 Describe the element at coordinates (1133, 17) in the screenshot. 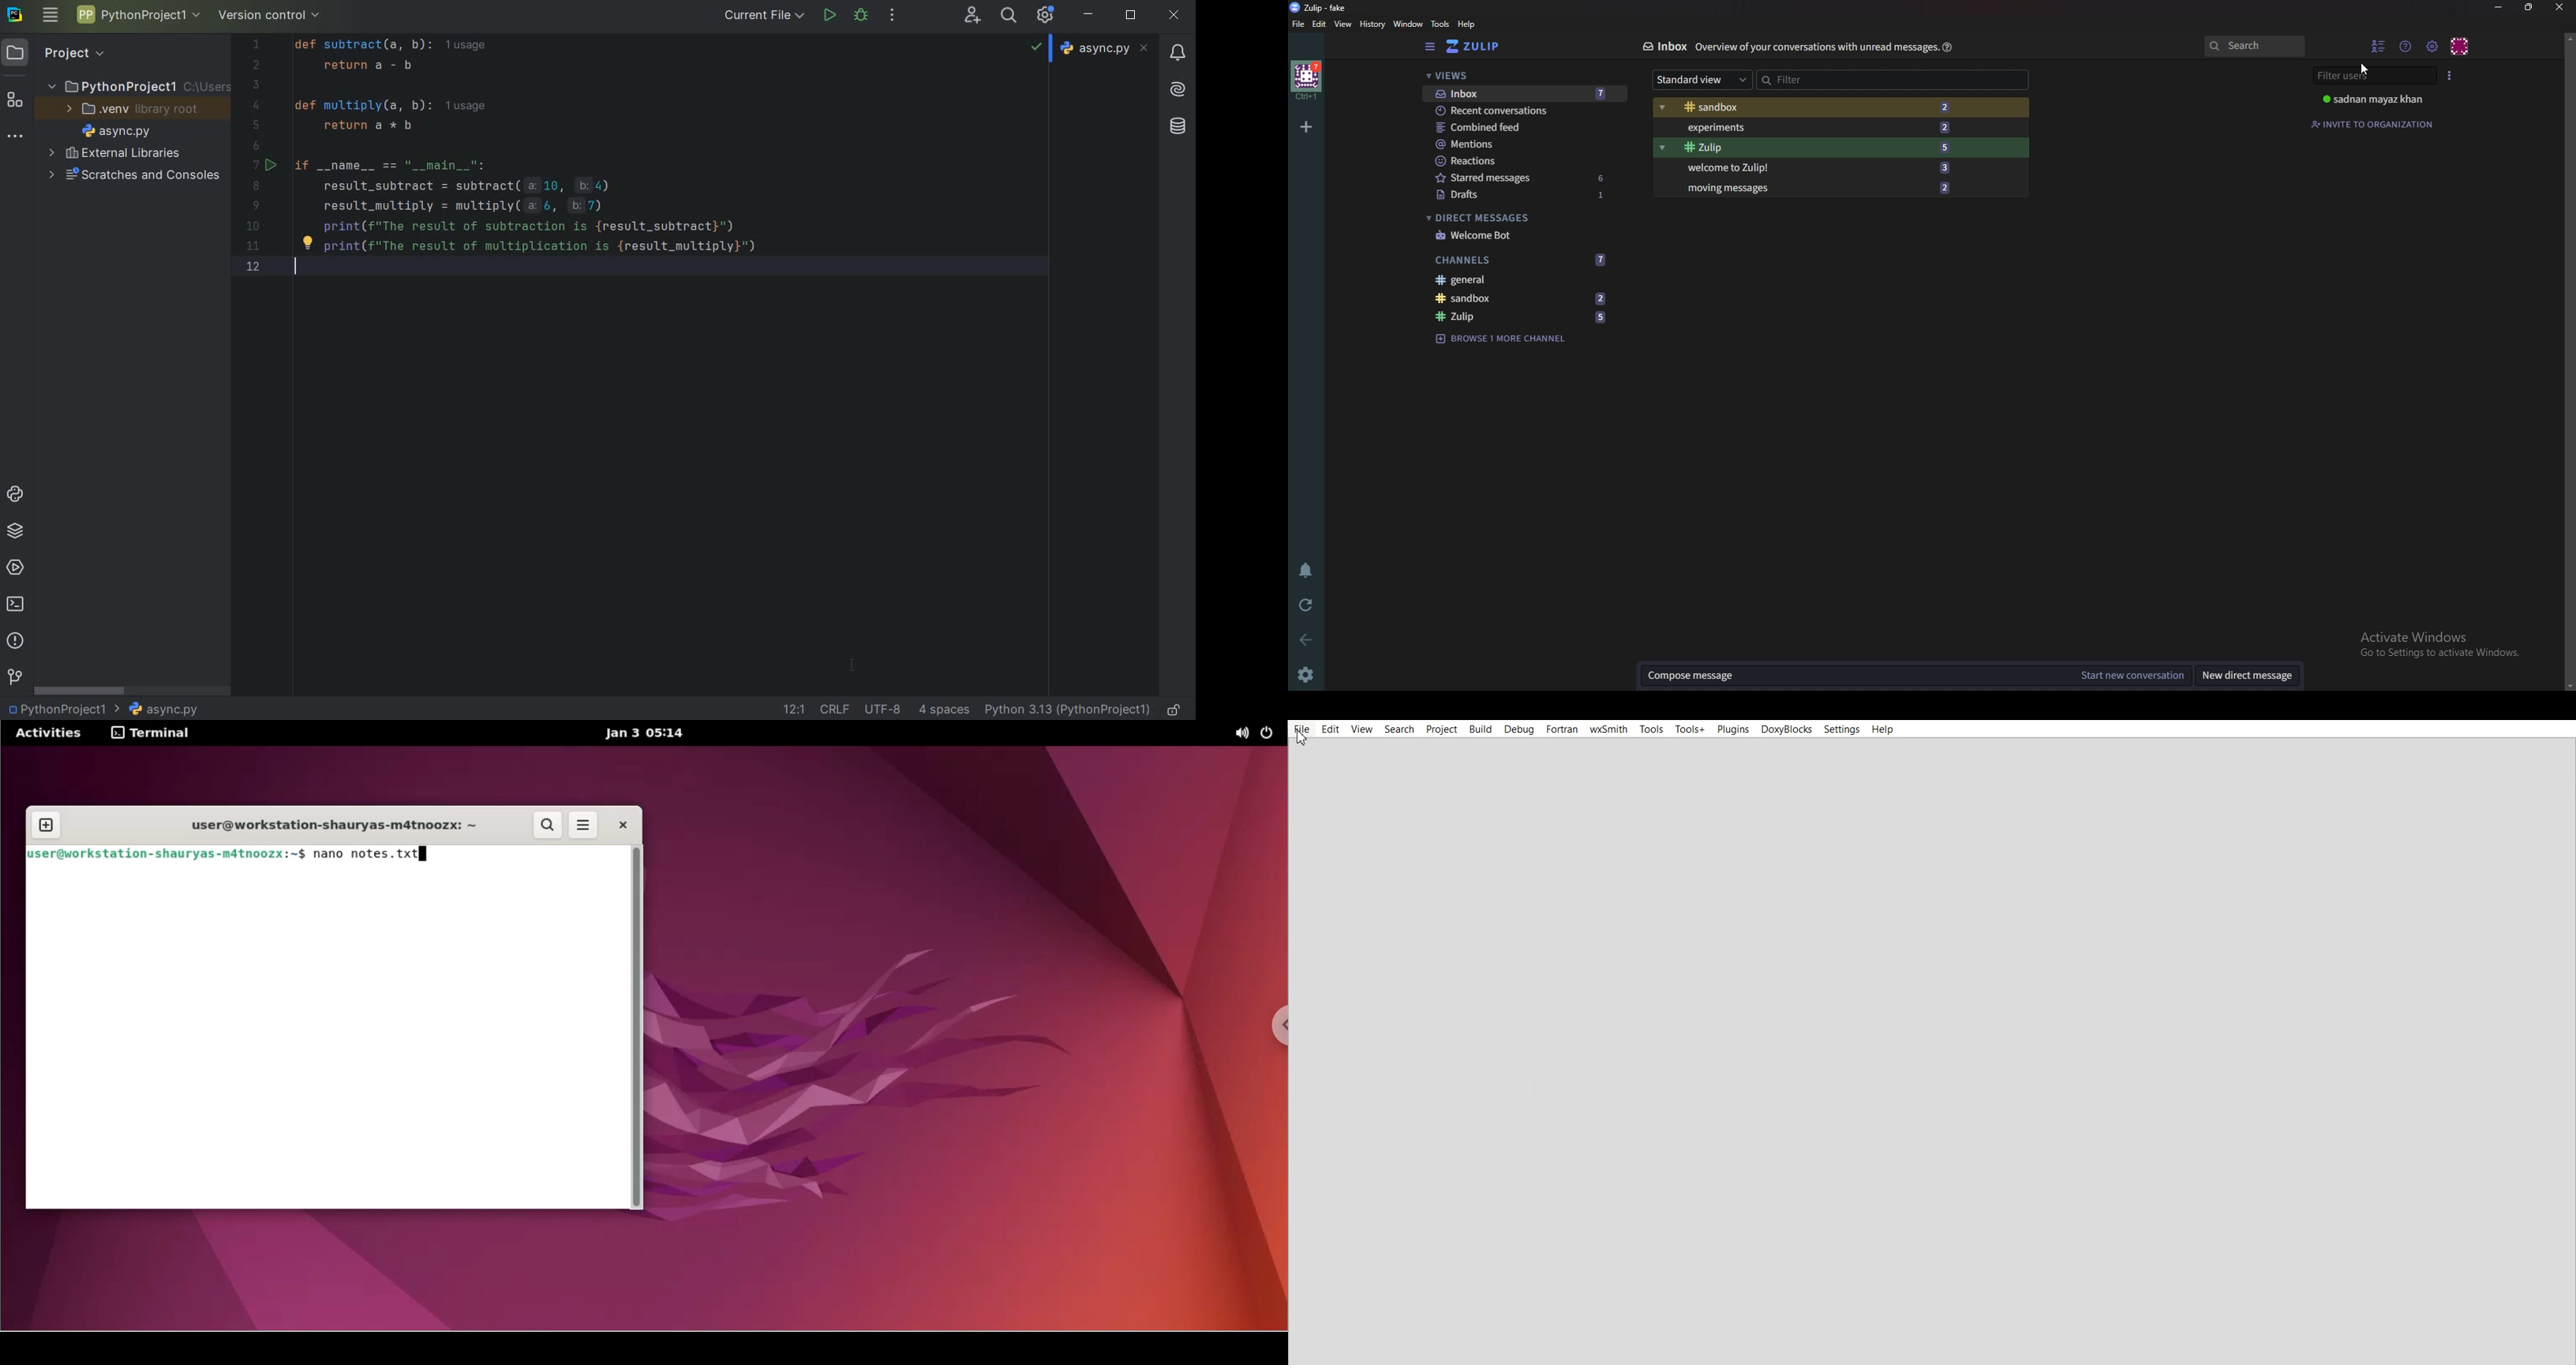

I see `restore down` at that location.